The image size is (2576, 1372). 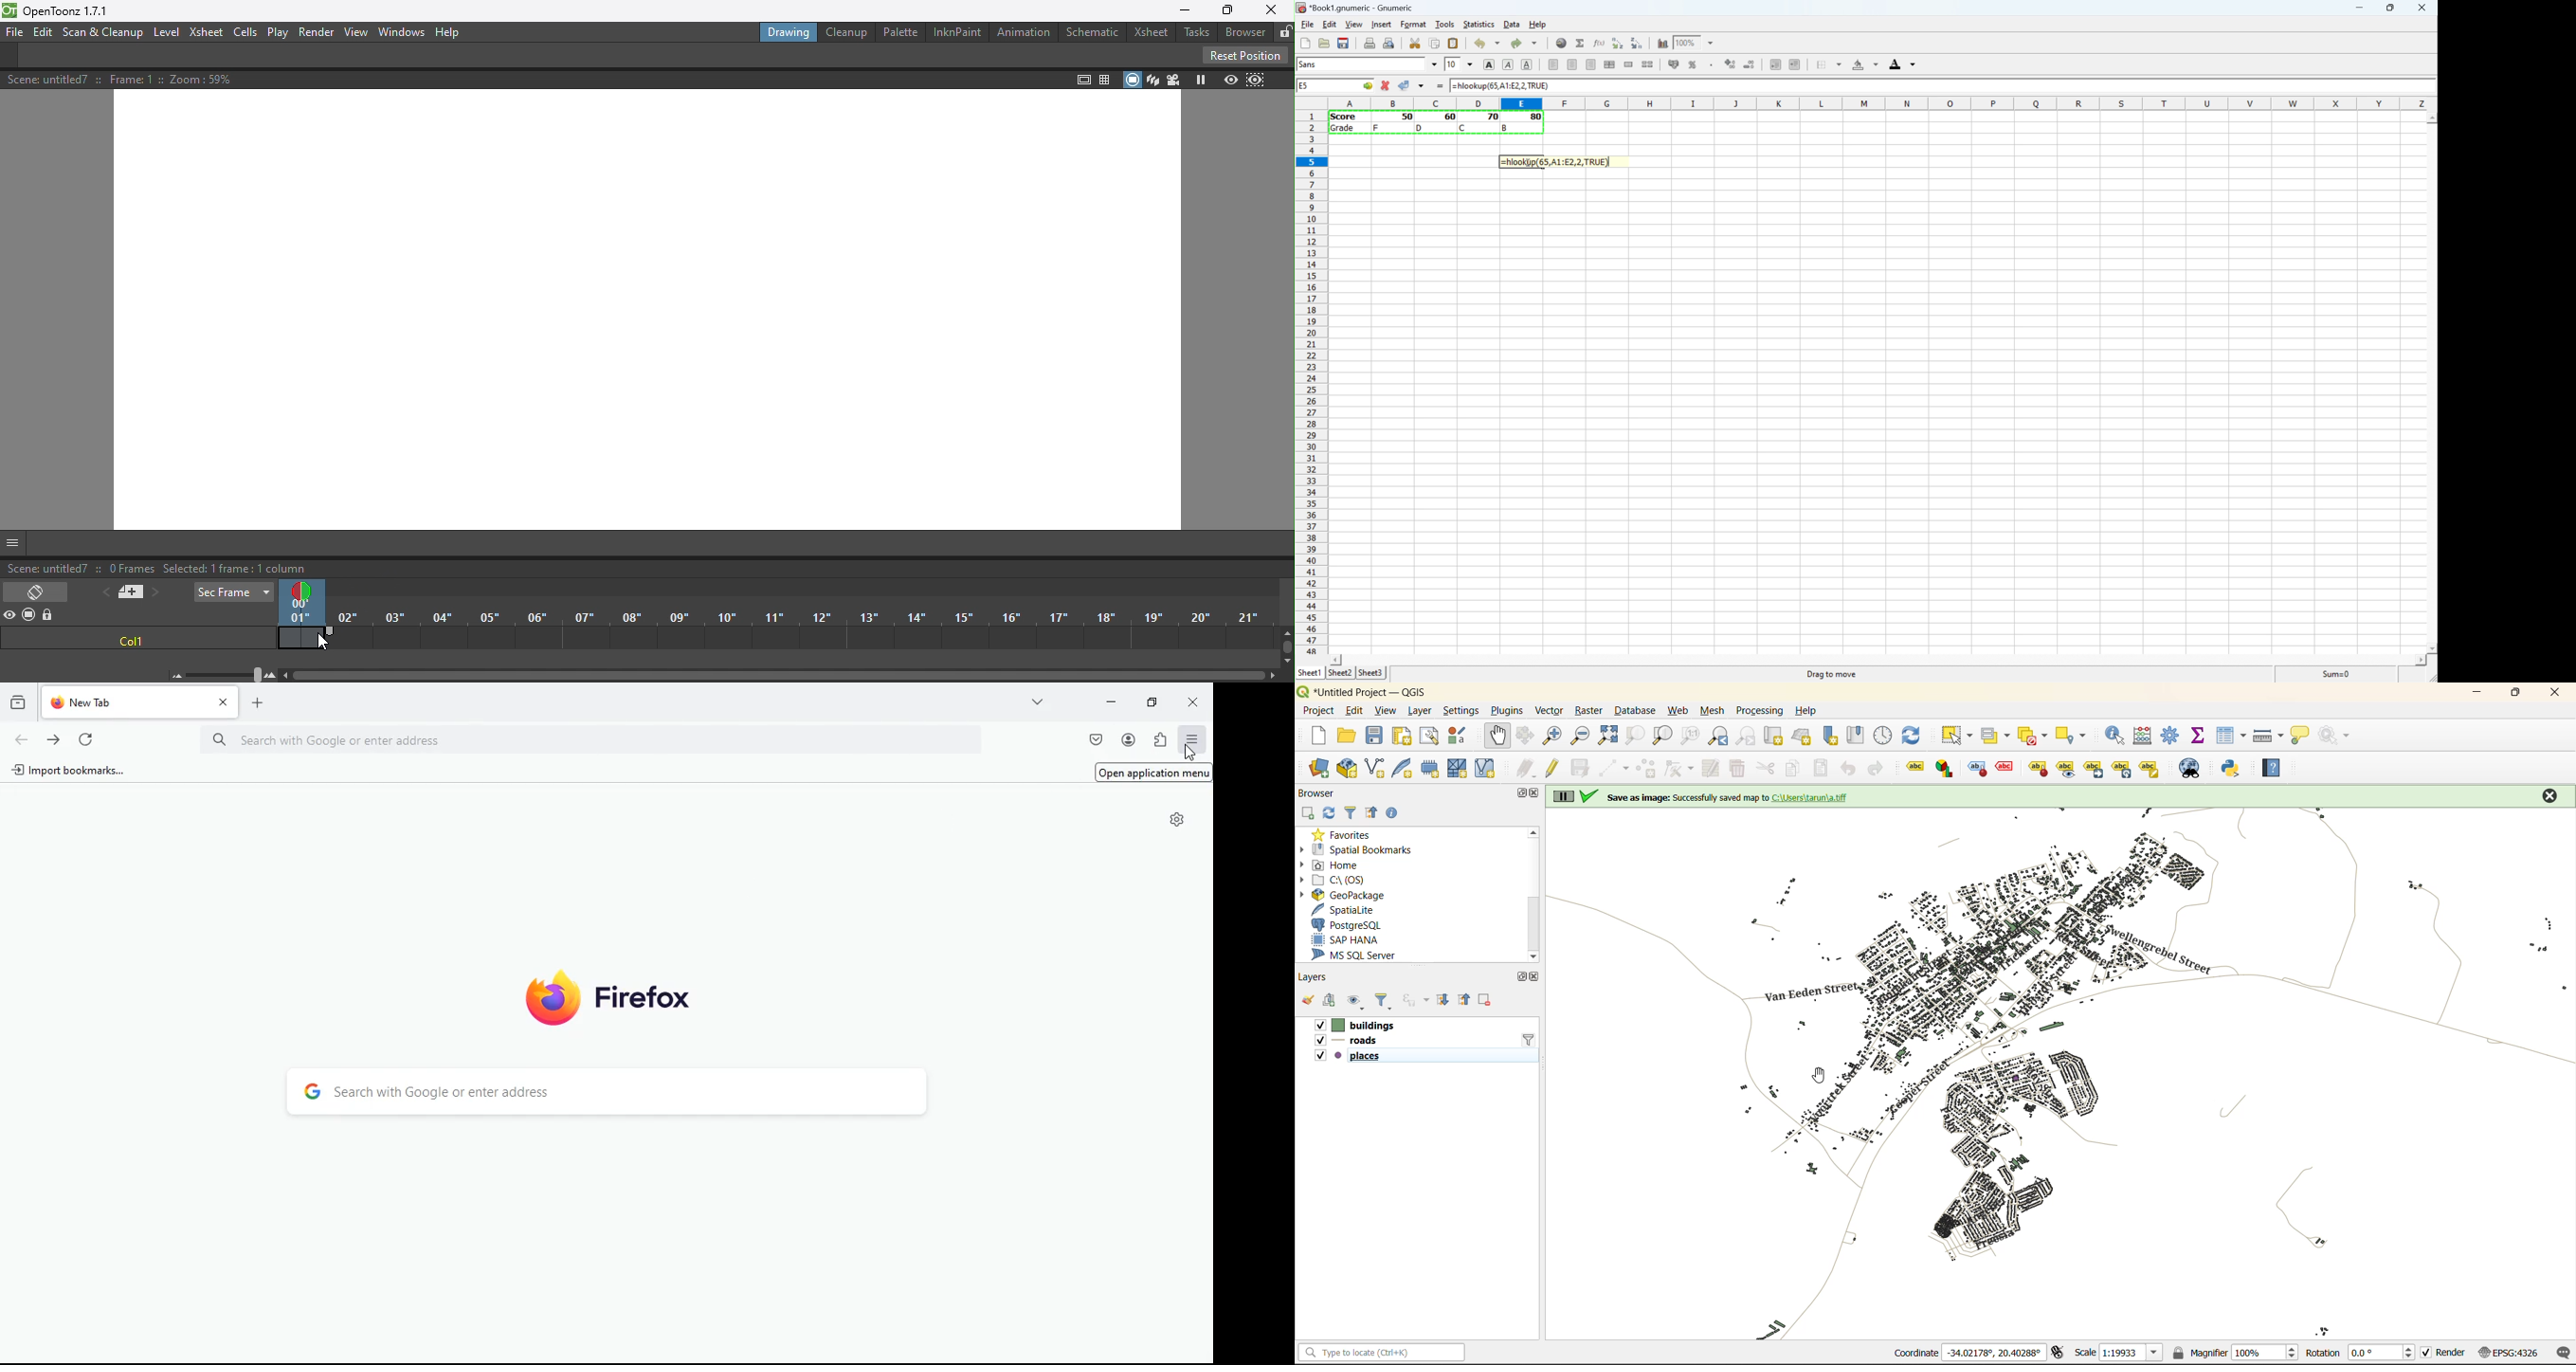 What do you see at coordinates (1486, 43) in the screenshot?
I see `Undo` at bounding box center [1486, 43].